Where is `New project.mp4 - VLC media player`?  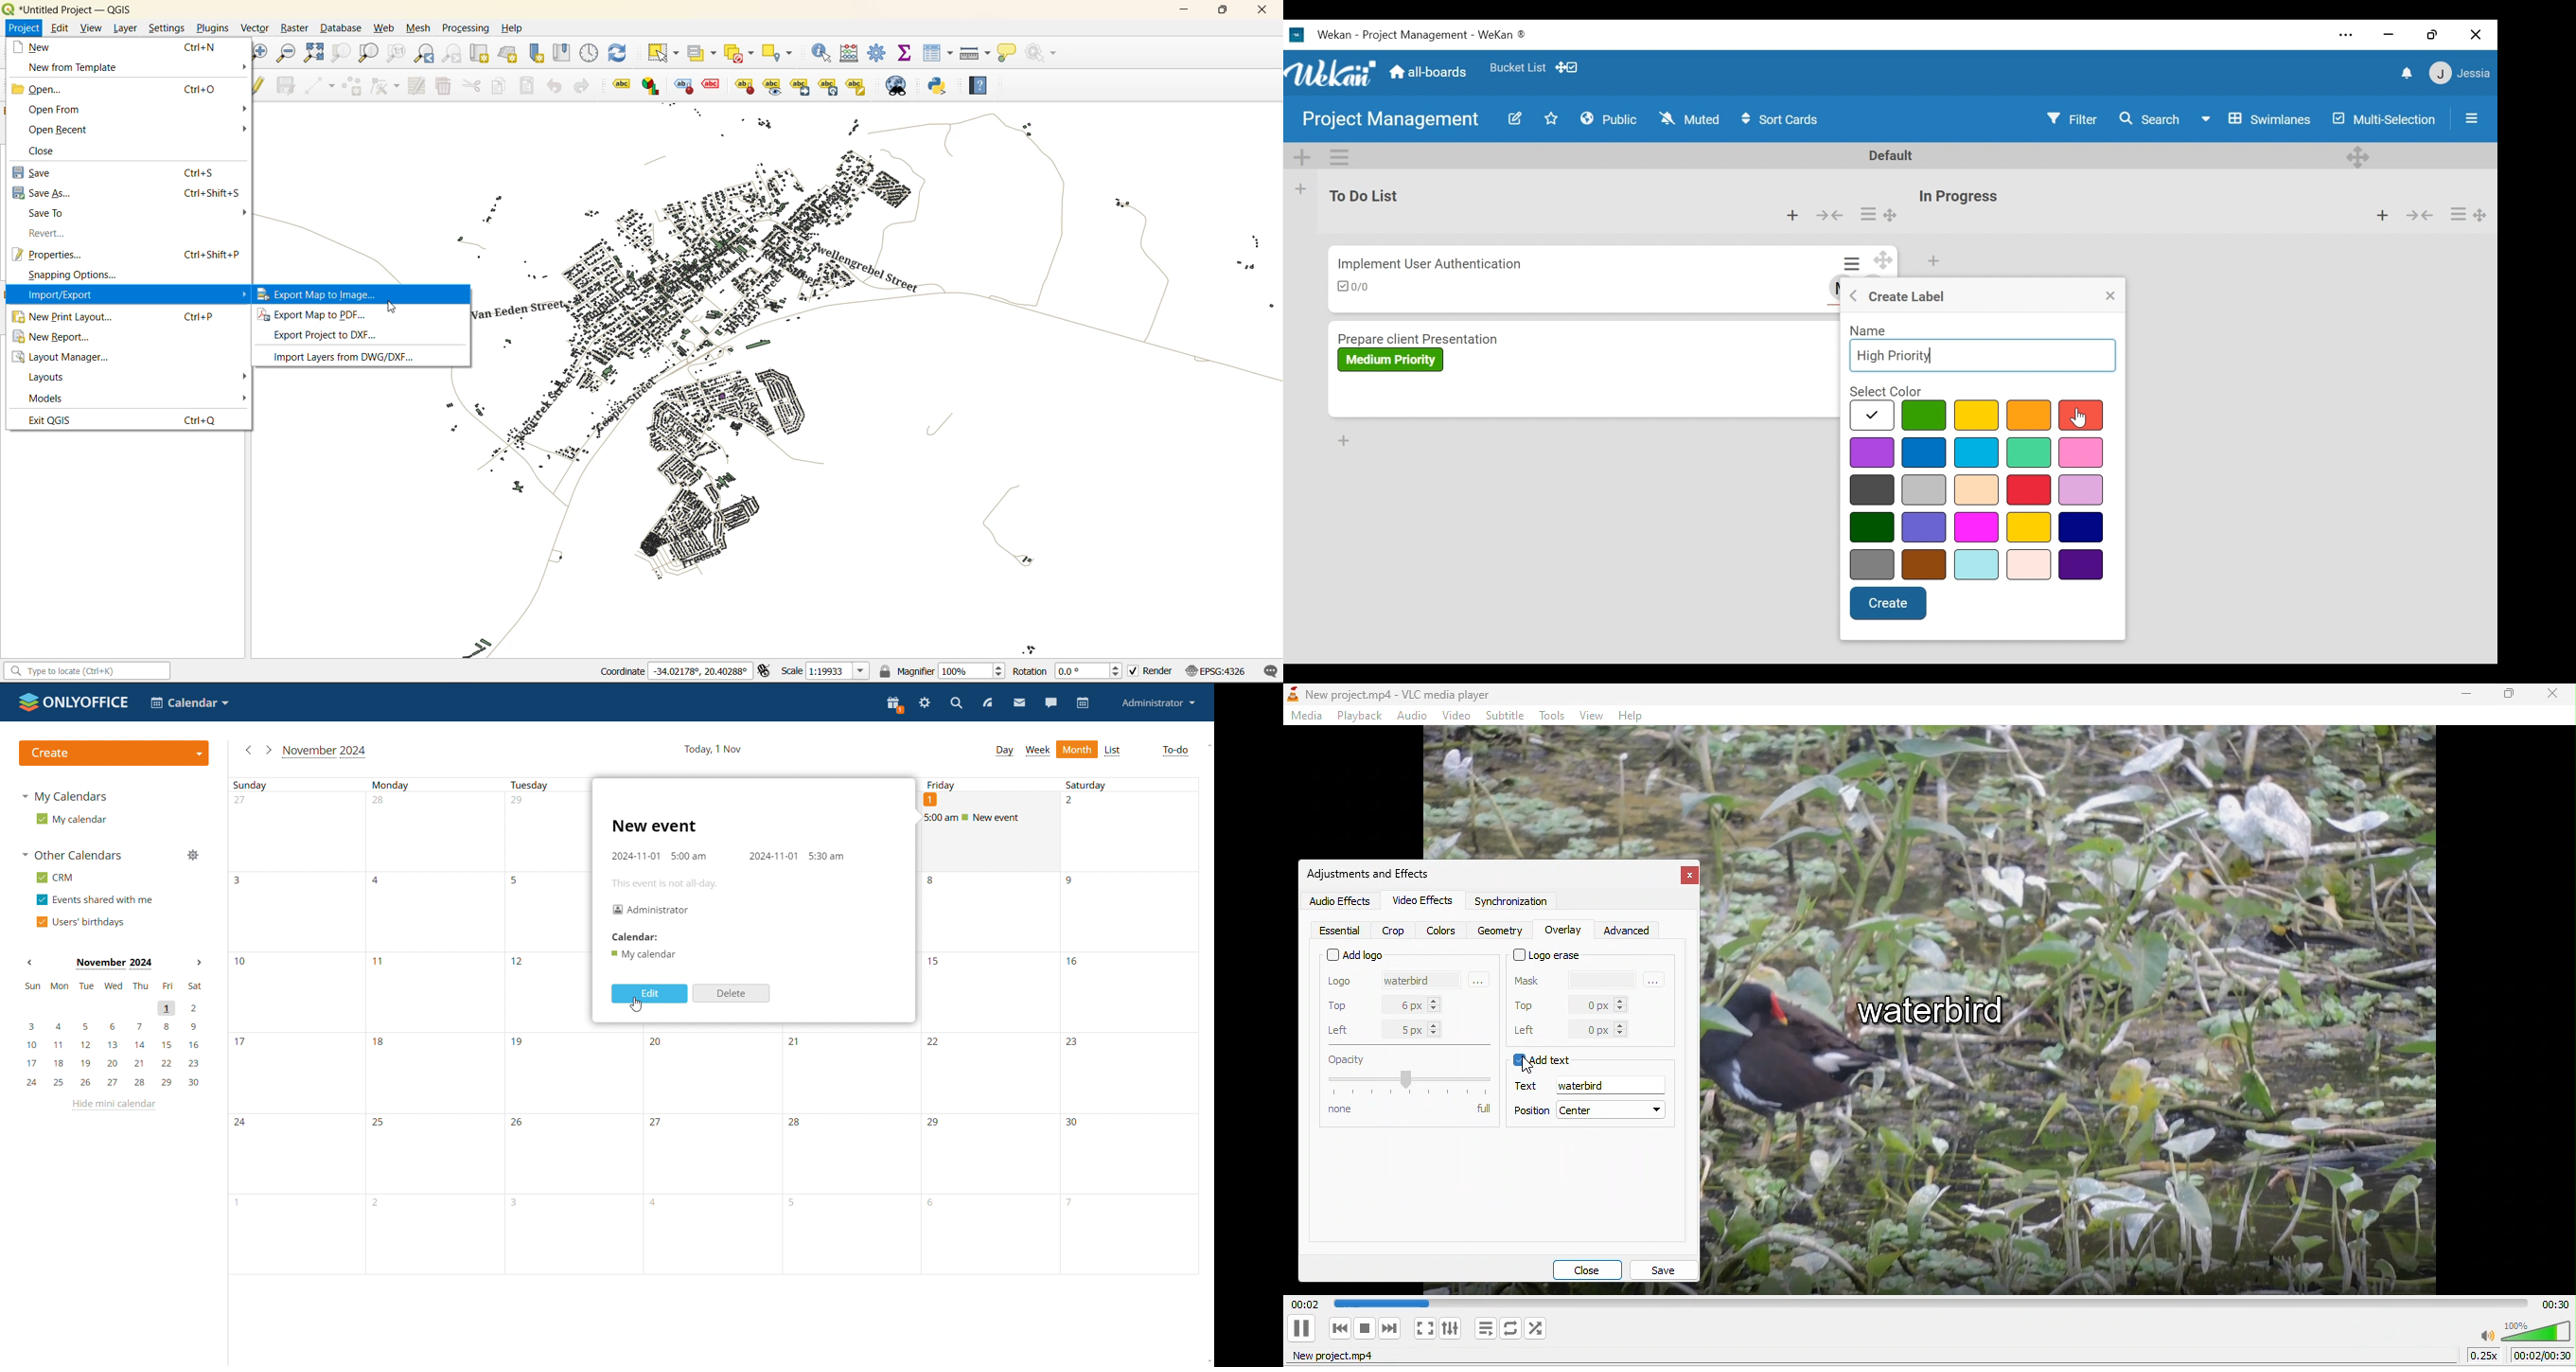
New project.mp4 - VLC media player is located at coordinates (1394, 693).